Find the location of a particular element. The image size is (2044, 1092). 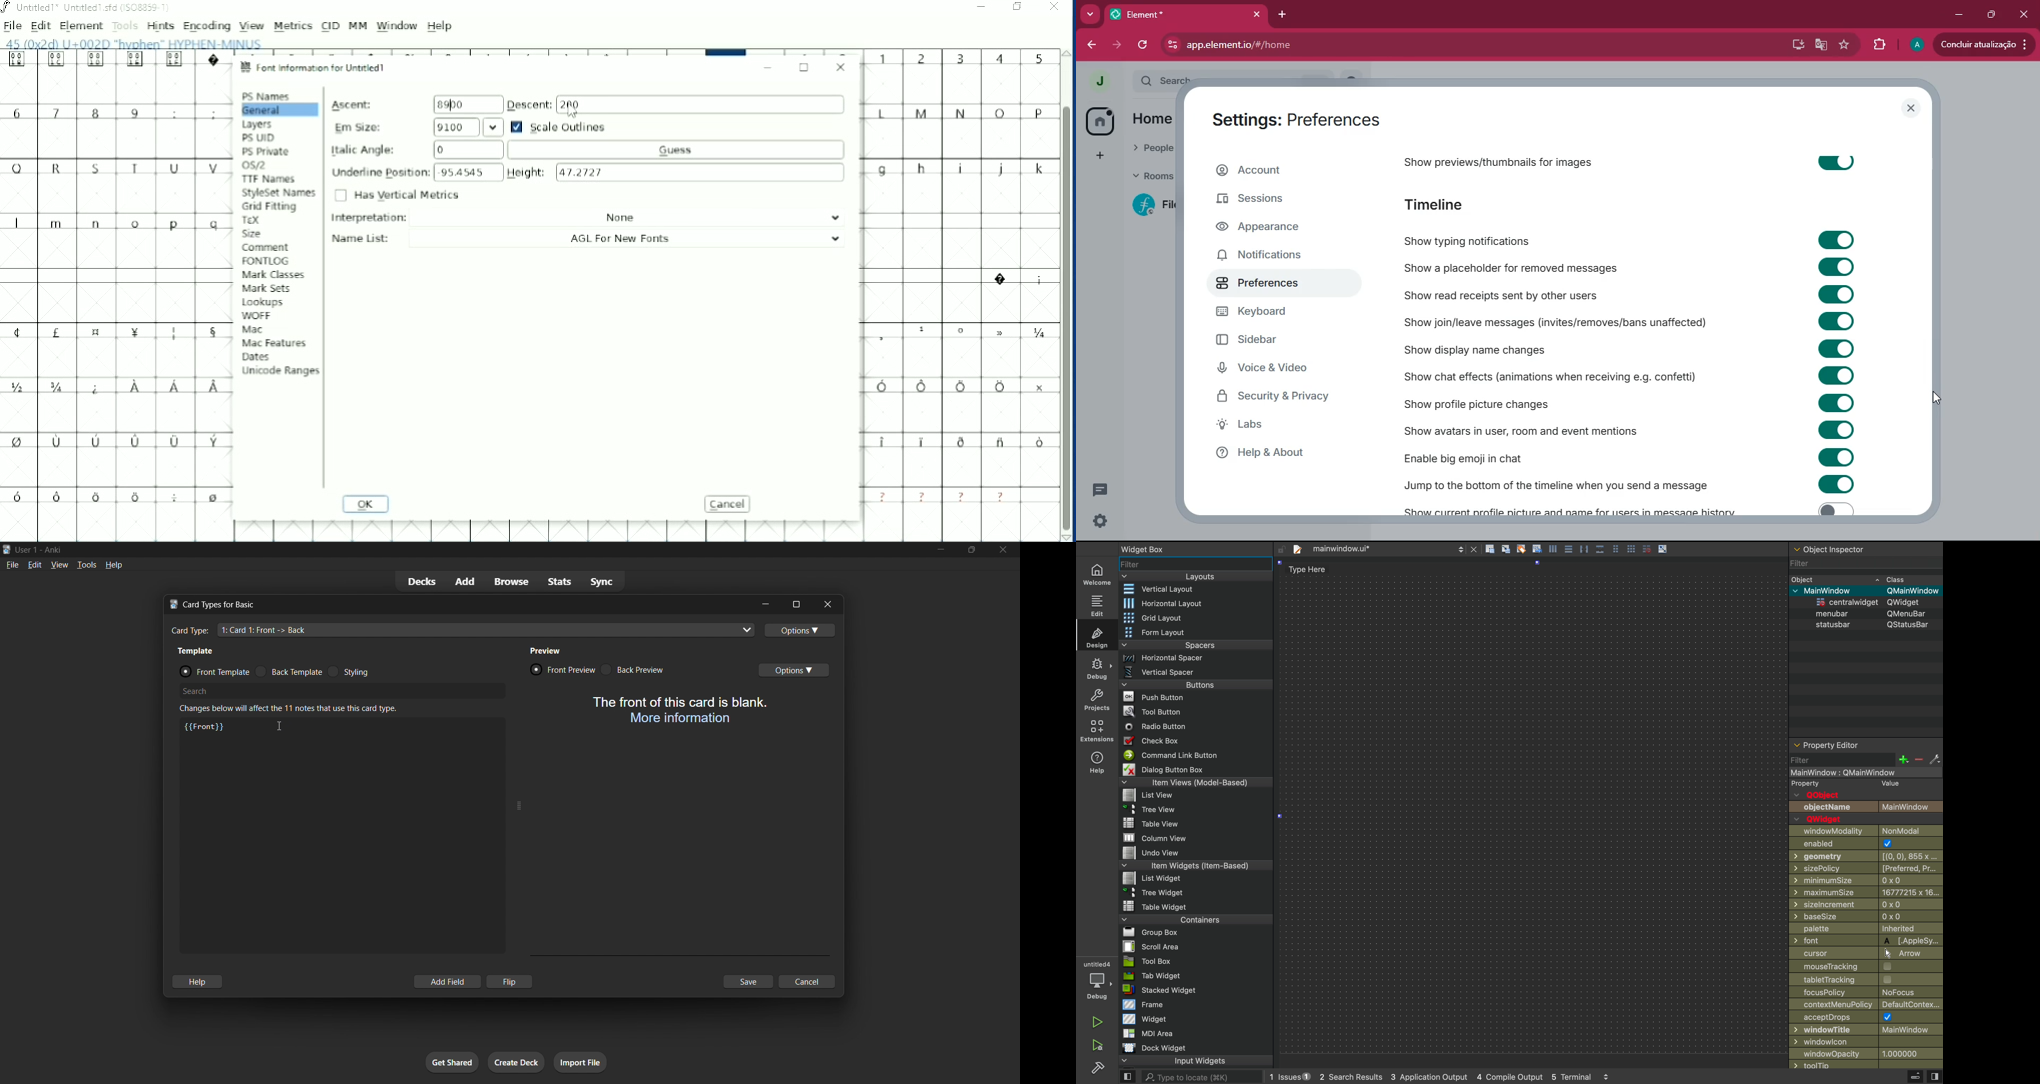

minimize is located at coordinates (765, 604).